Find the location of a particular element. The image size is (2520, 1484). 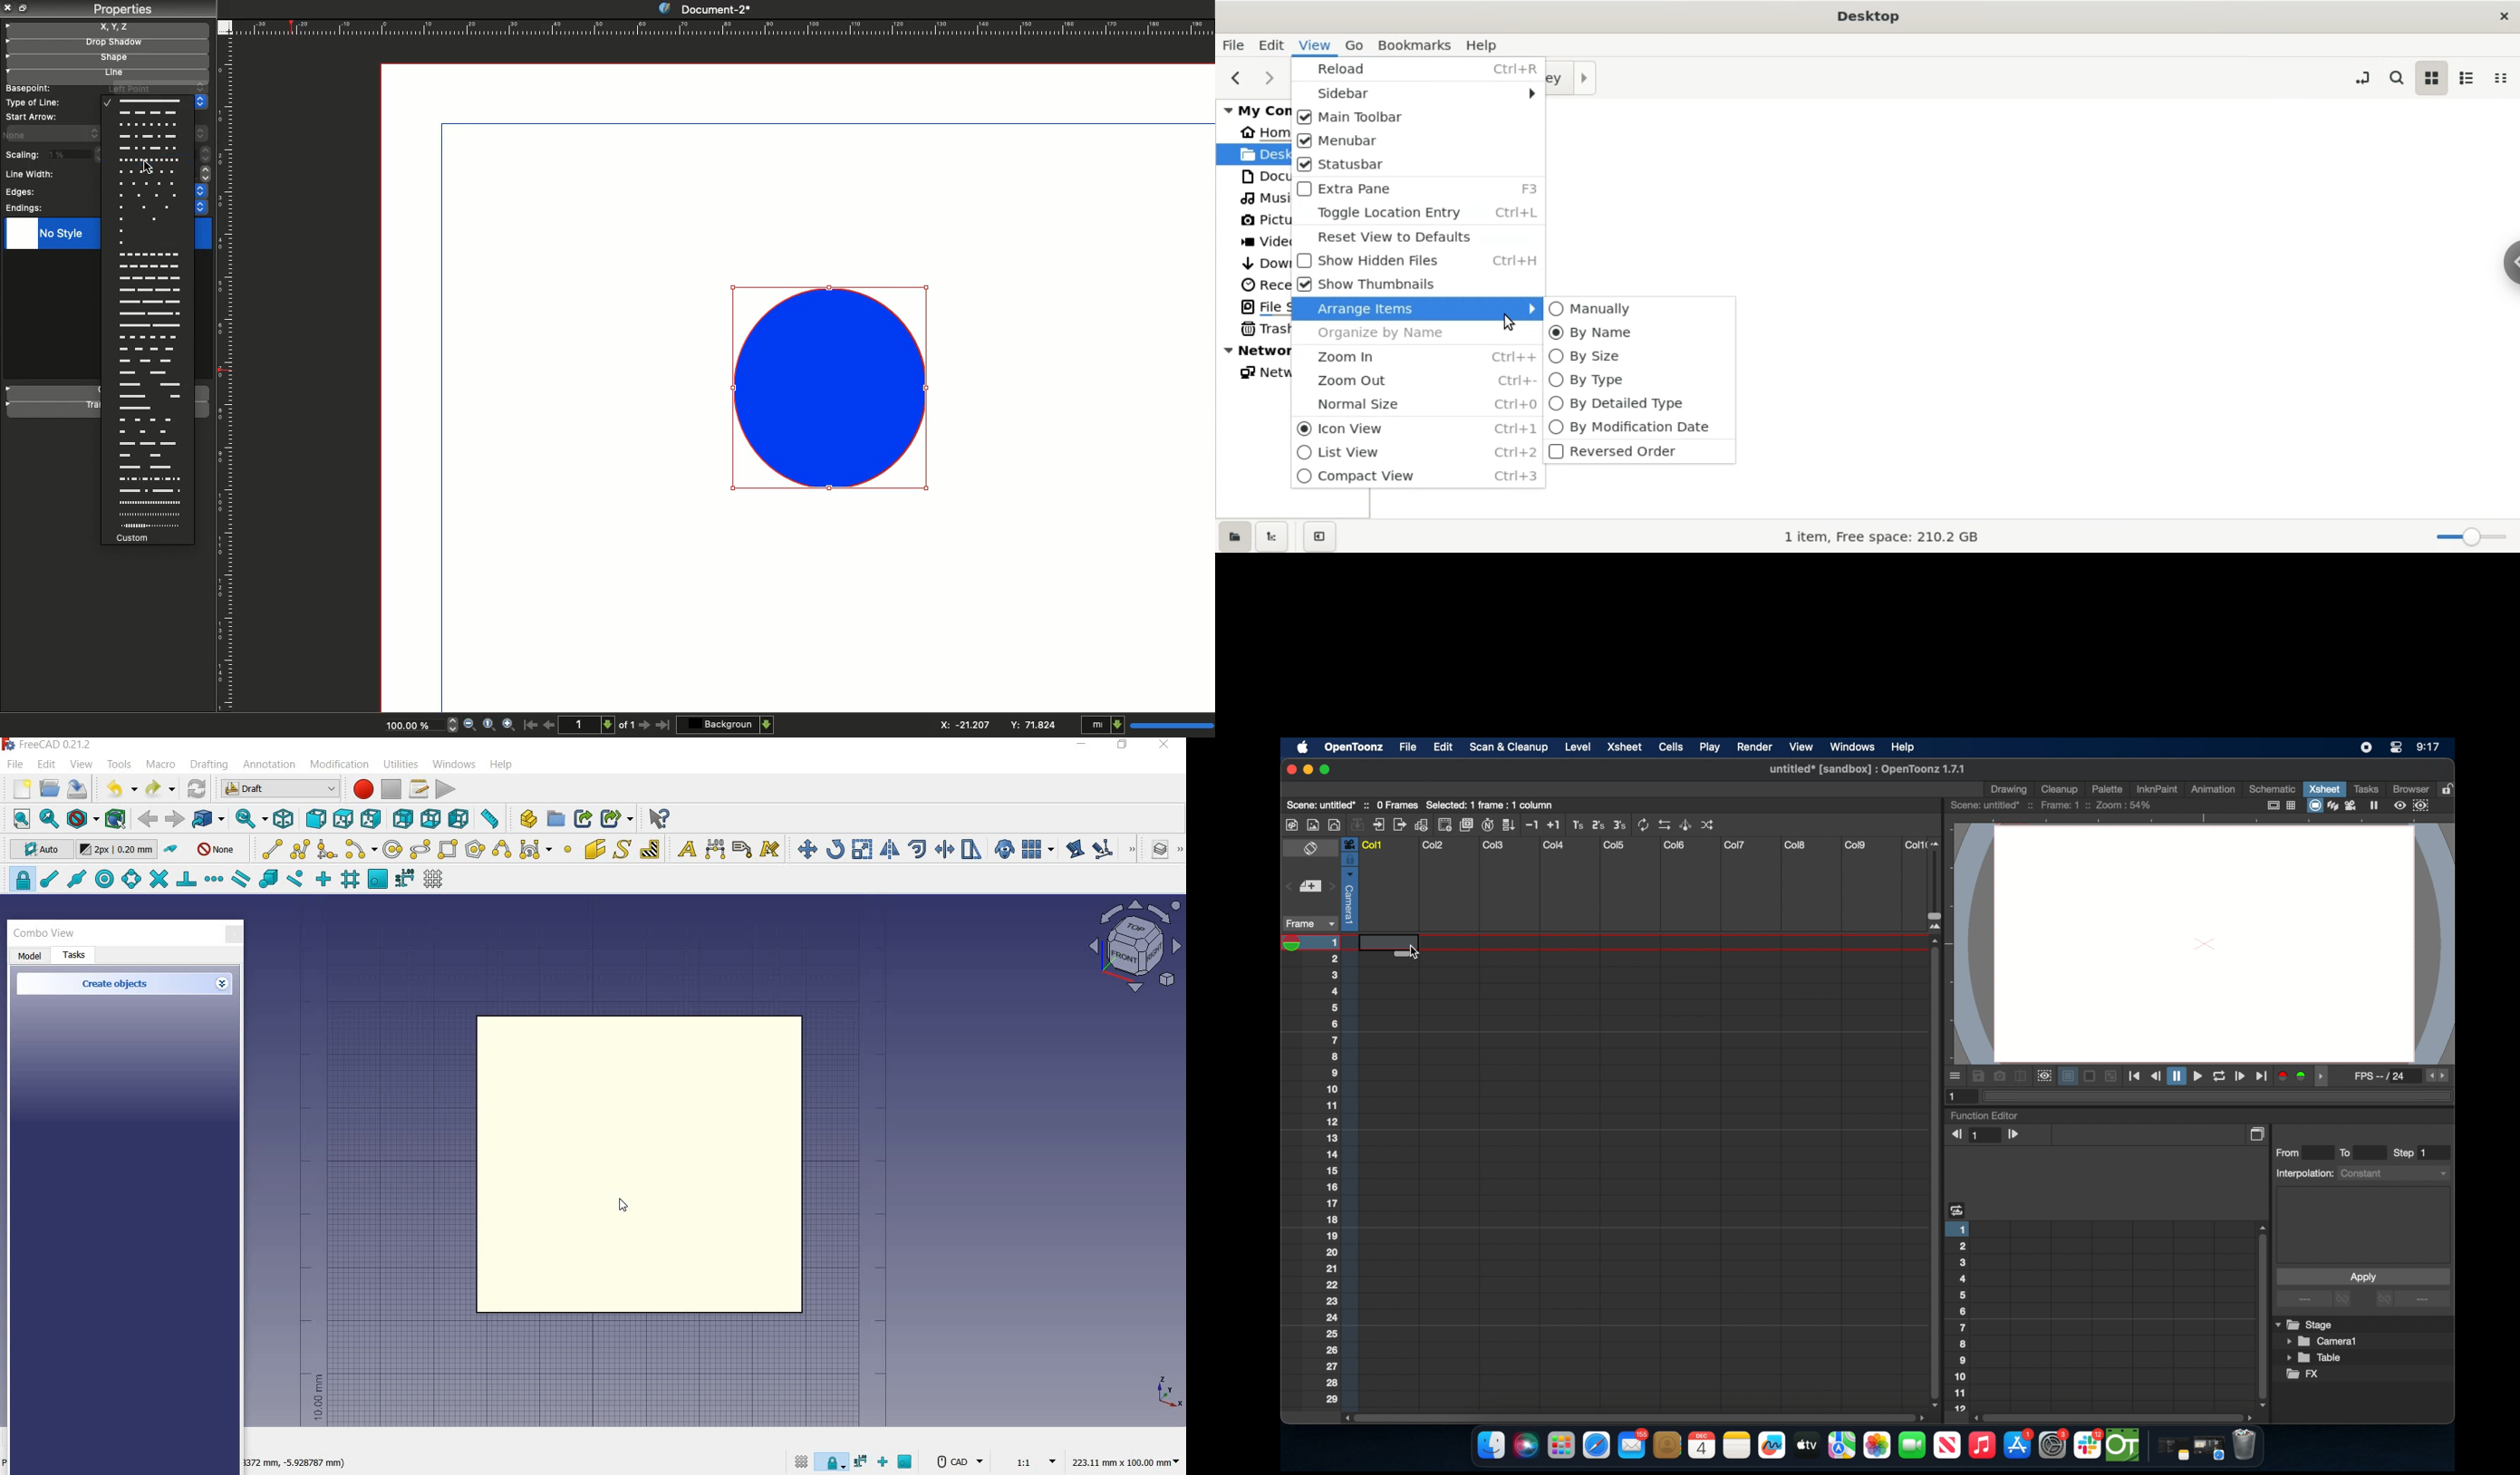

Drop shadow is located at coordinates (105, 44).